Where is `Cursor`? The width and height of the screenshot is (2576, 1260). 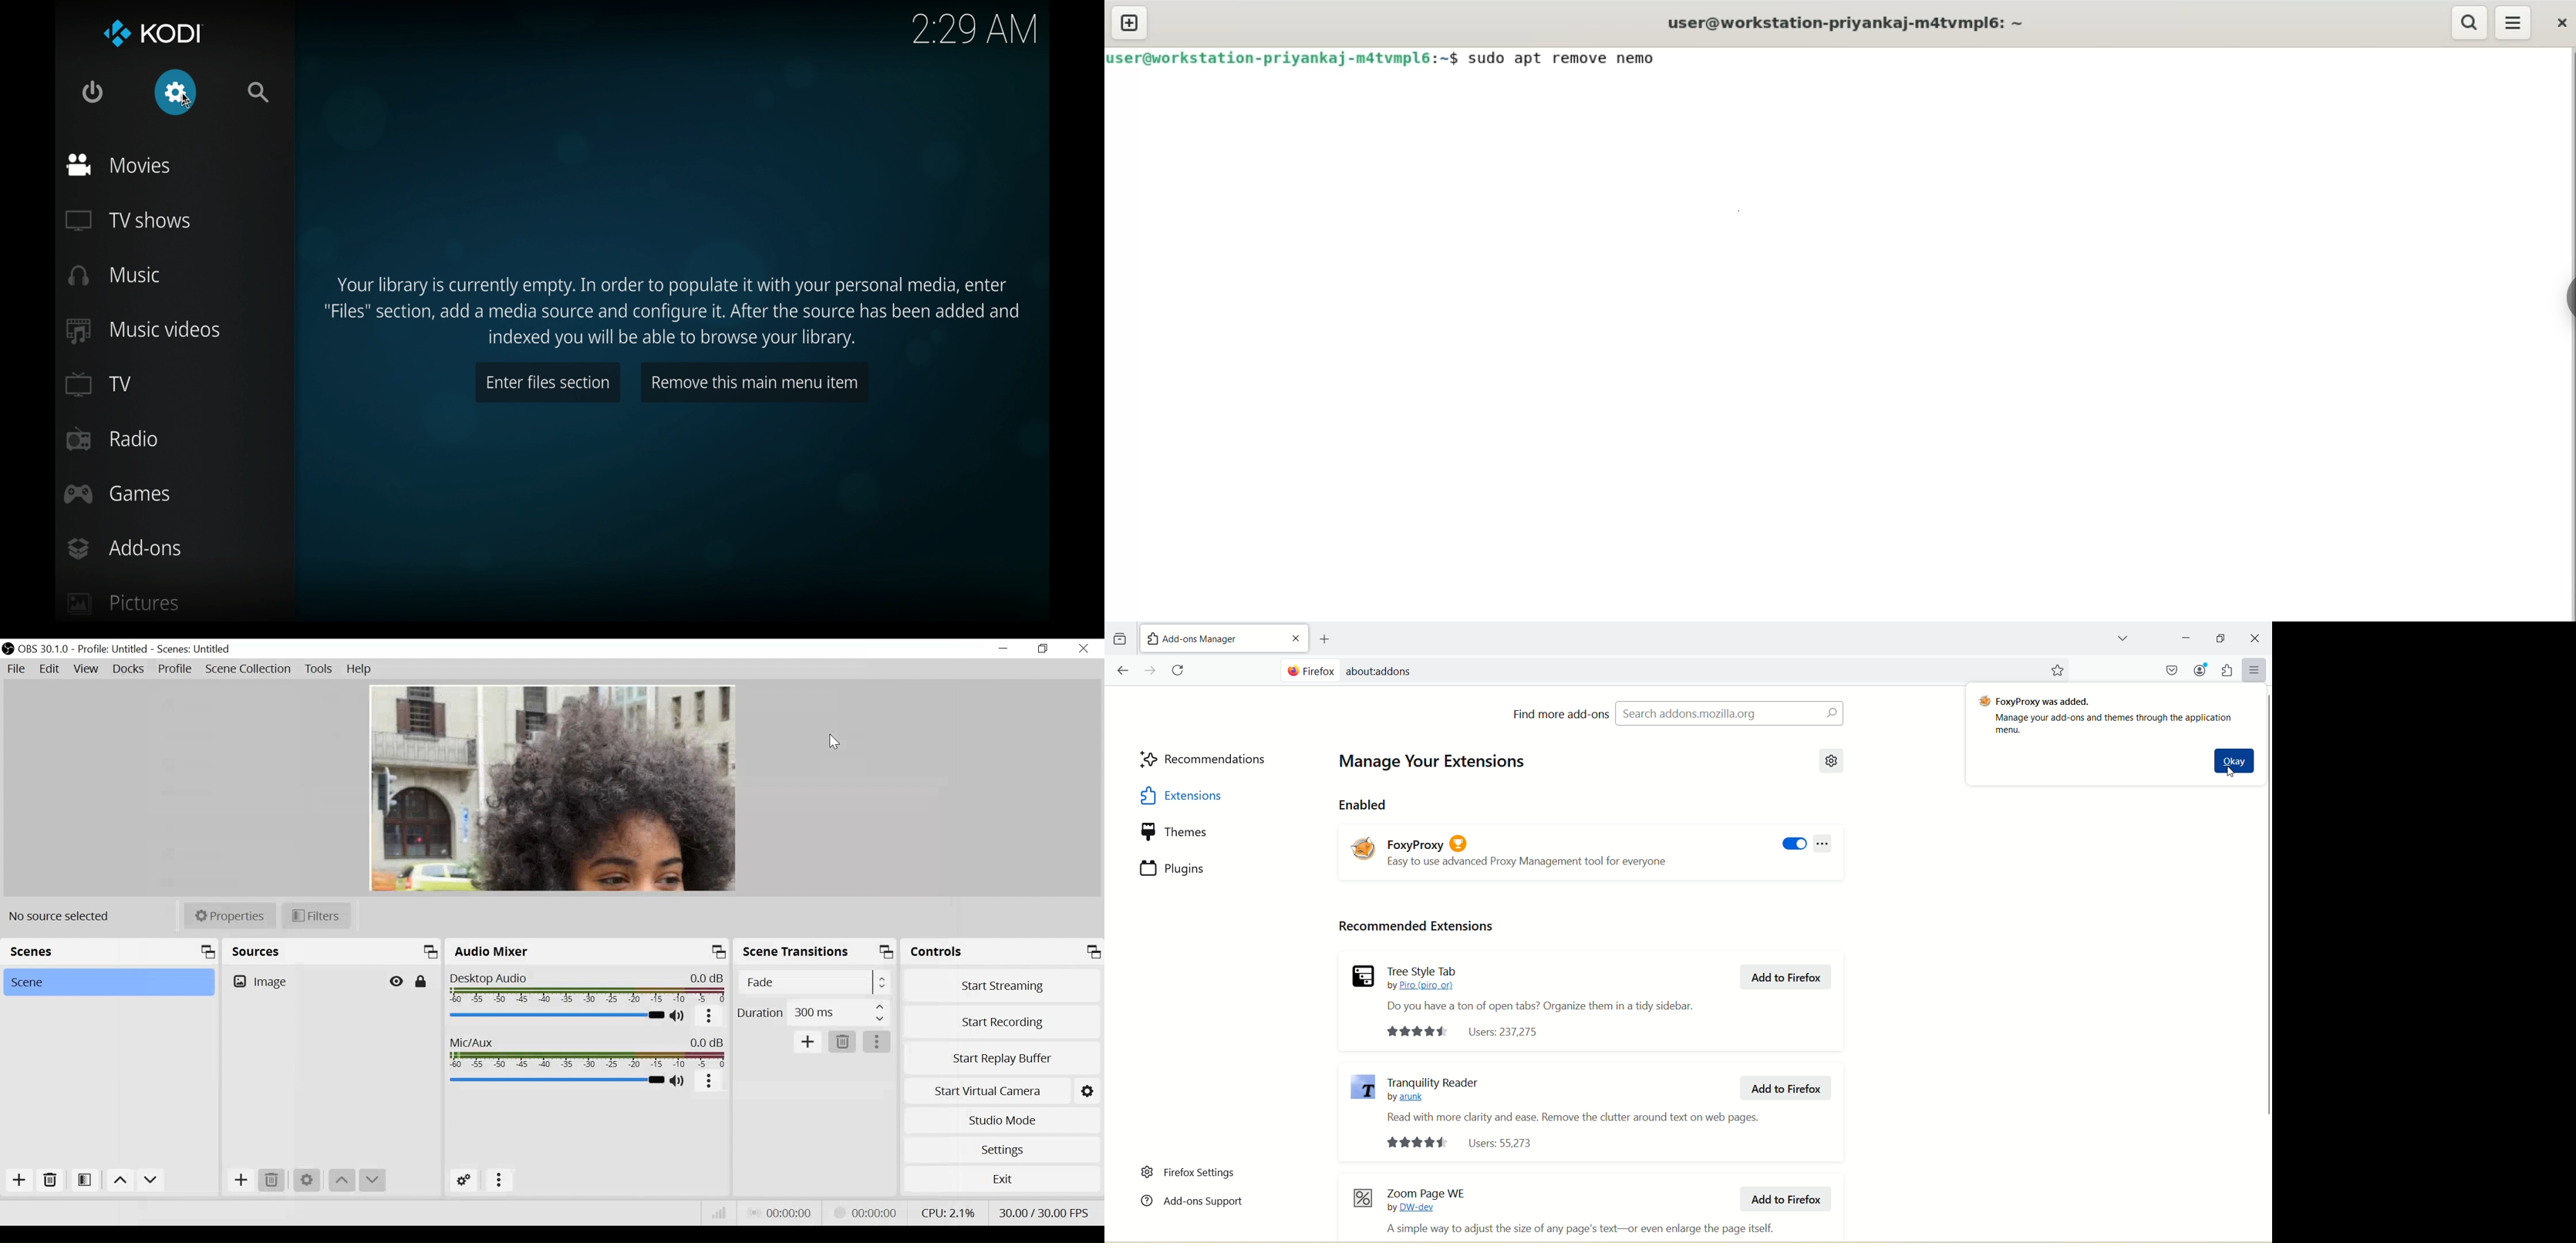
Cursor is located at coordinates (2232, 772).